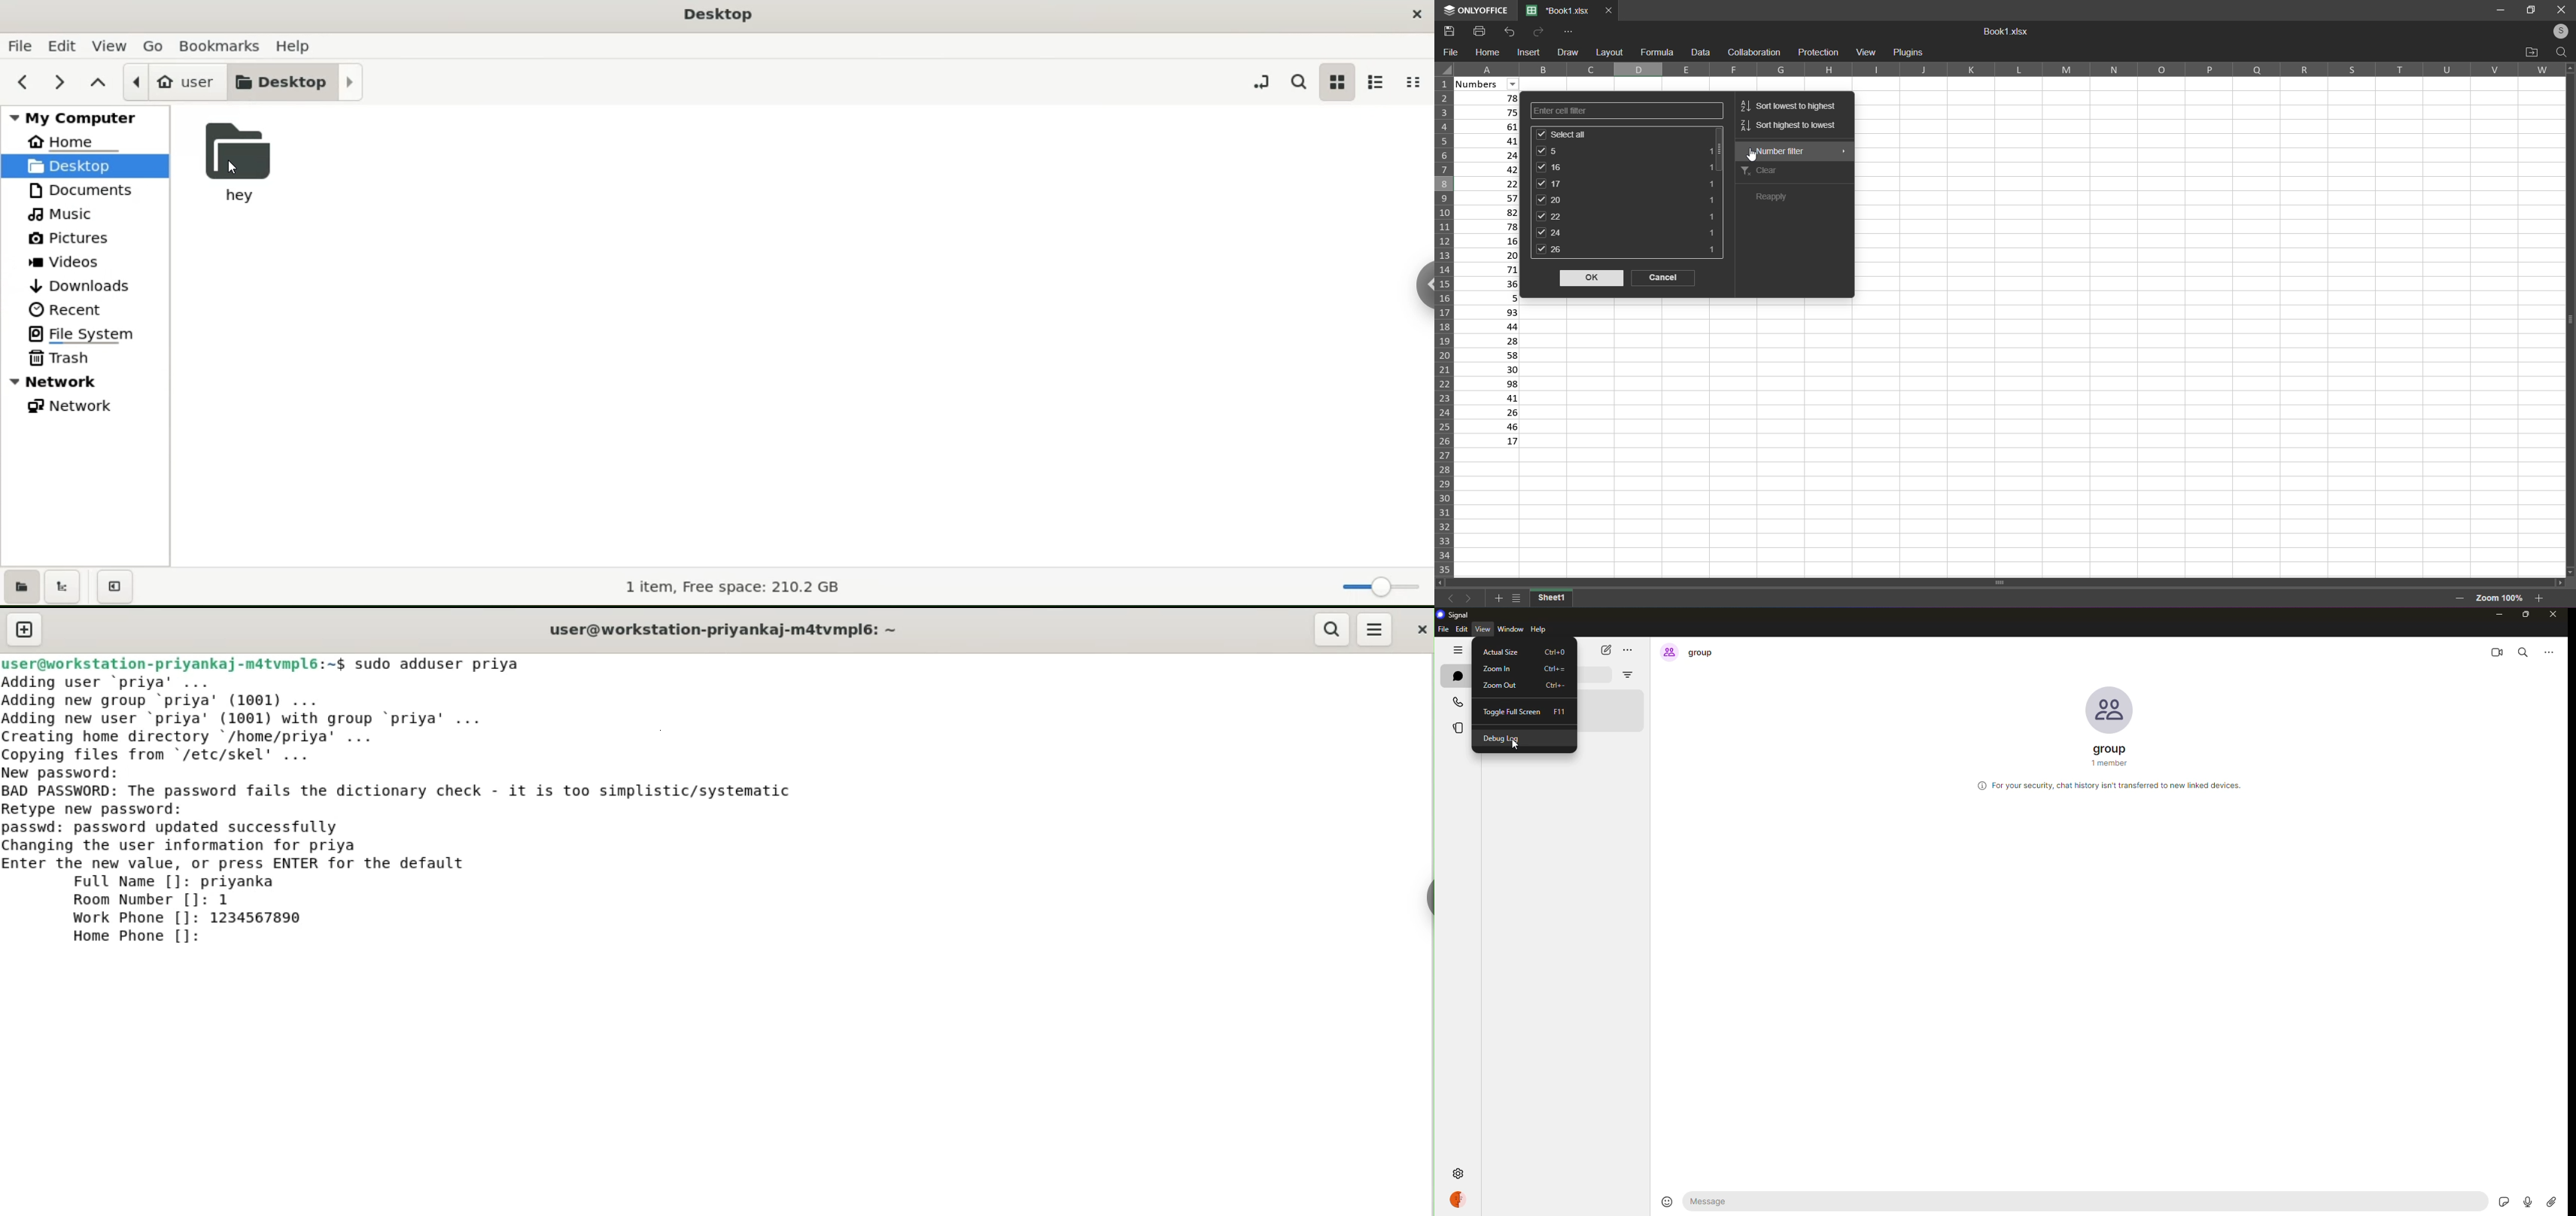  I want to click on 1, so click(230, 899).